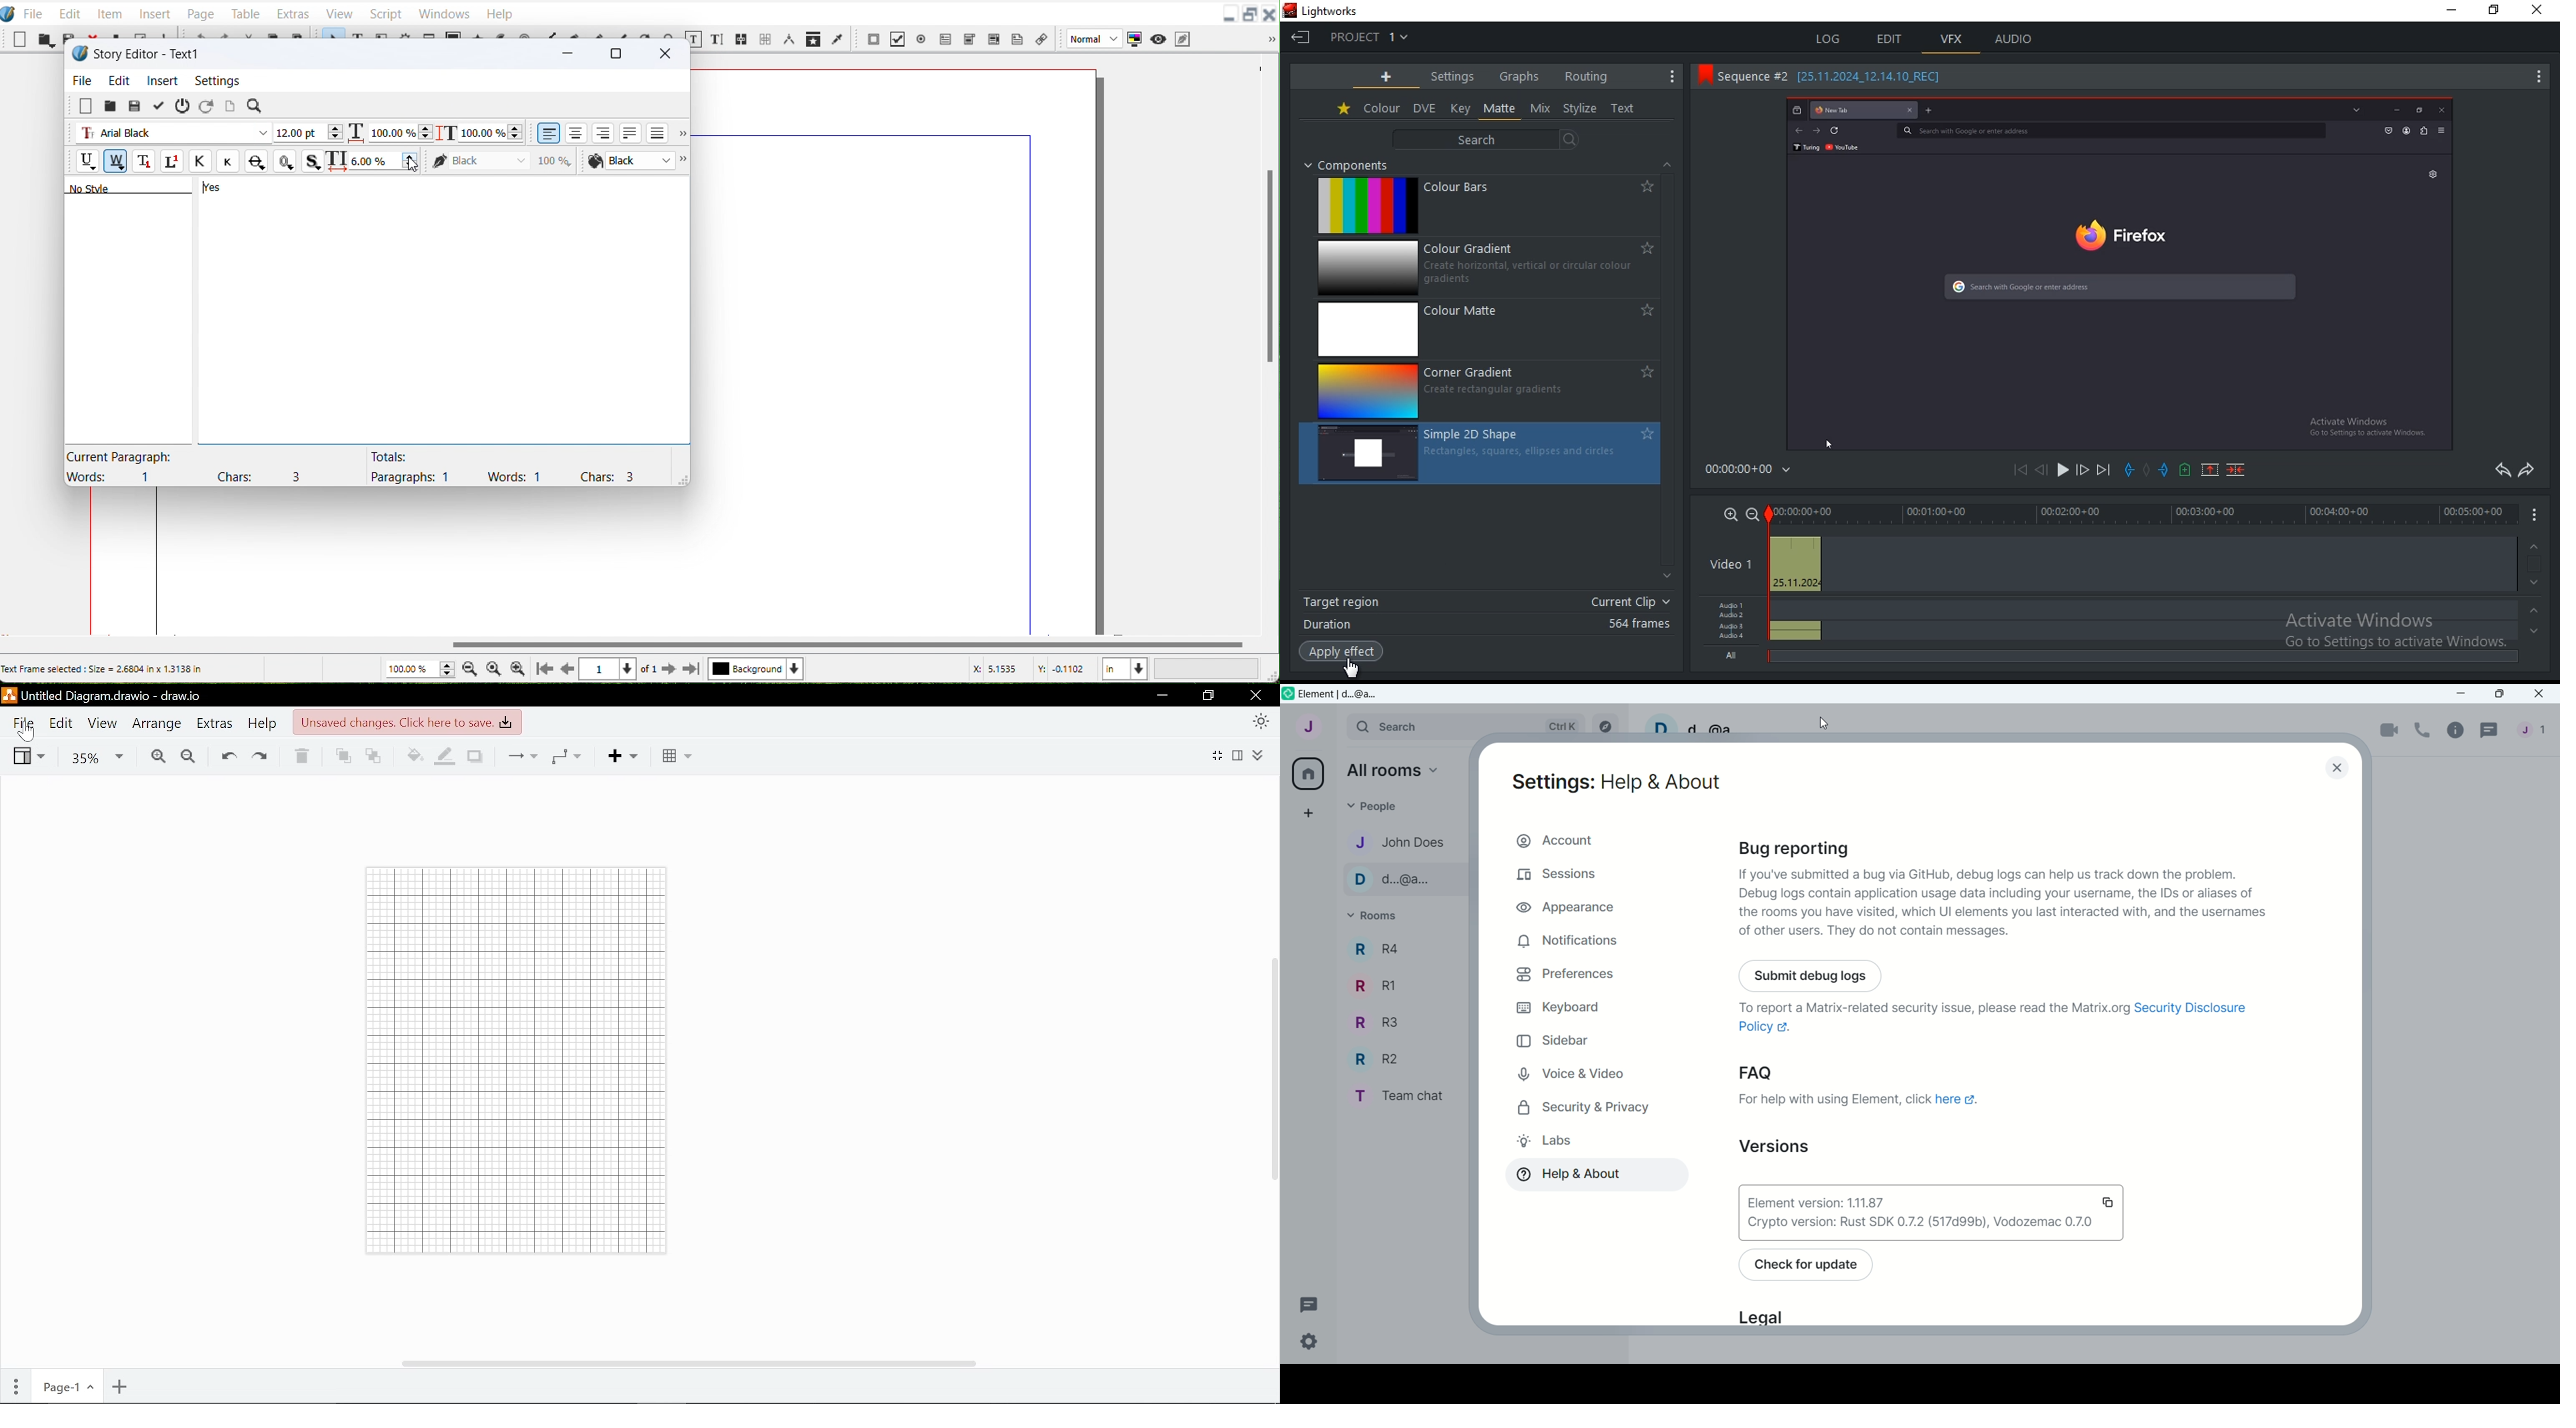  Describe the element at coordinates (1317, 1341) in the screenshot. I see `Quick settings` at that location.